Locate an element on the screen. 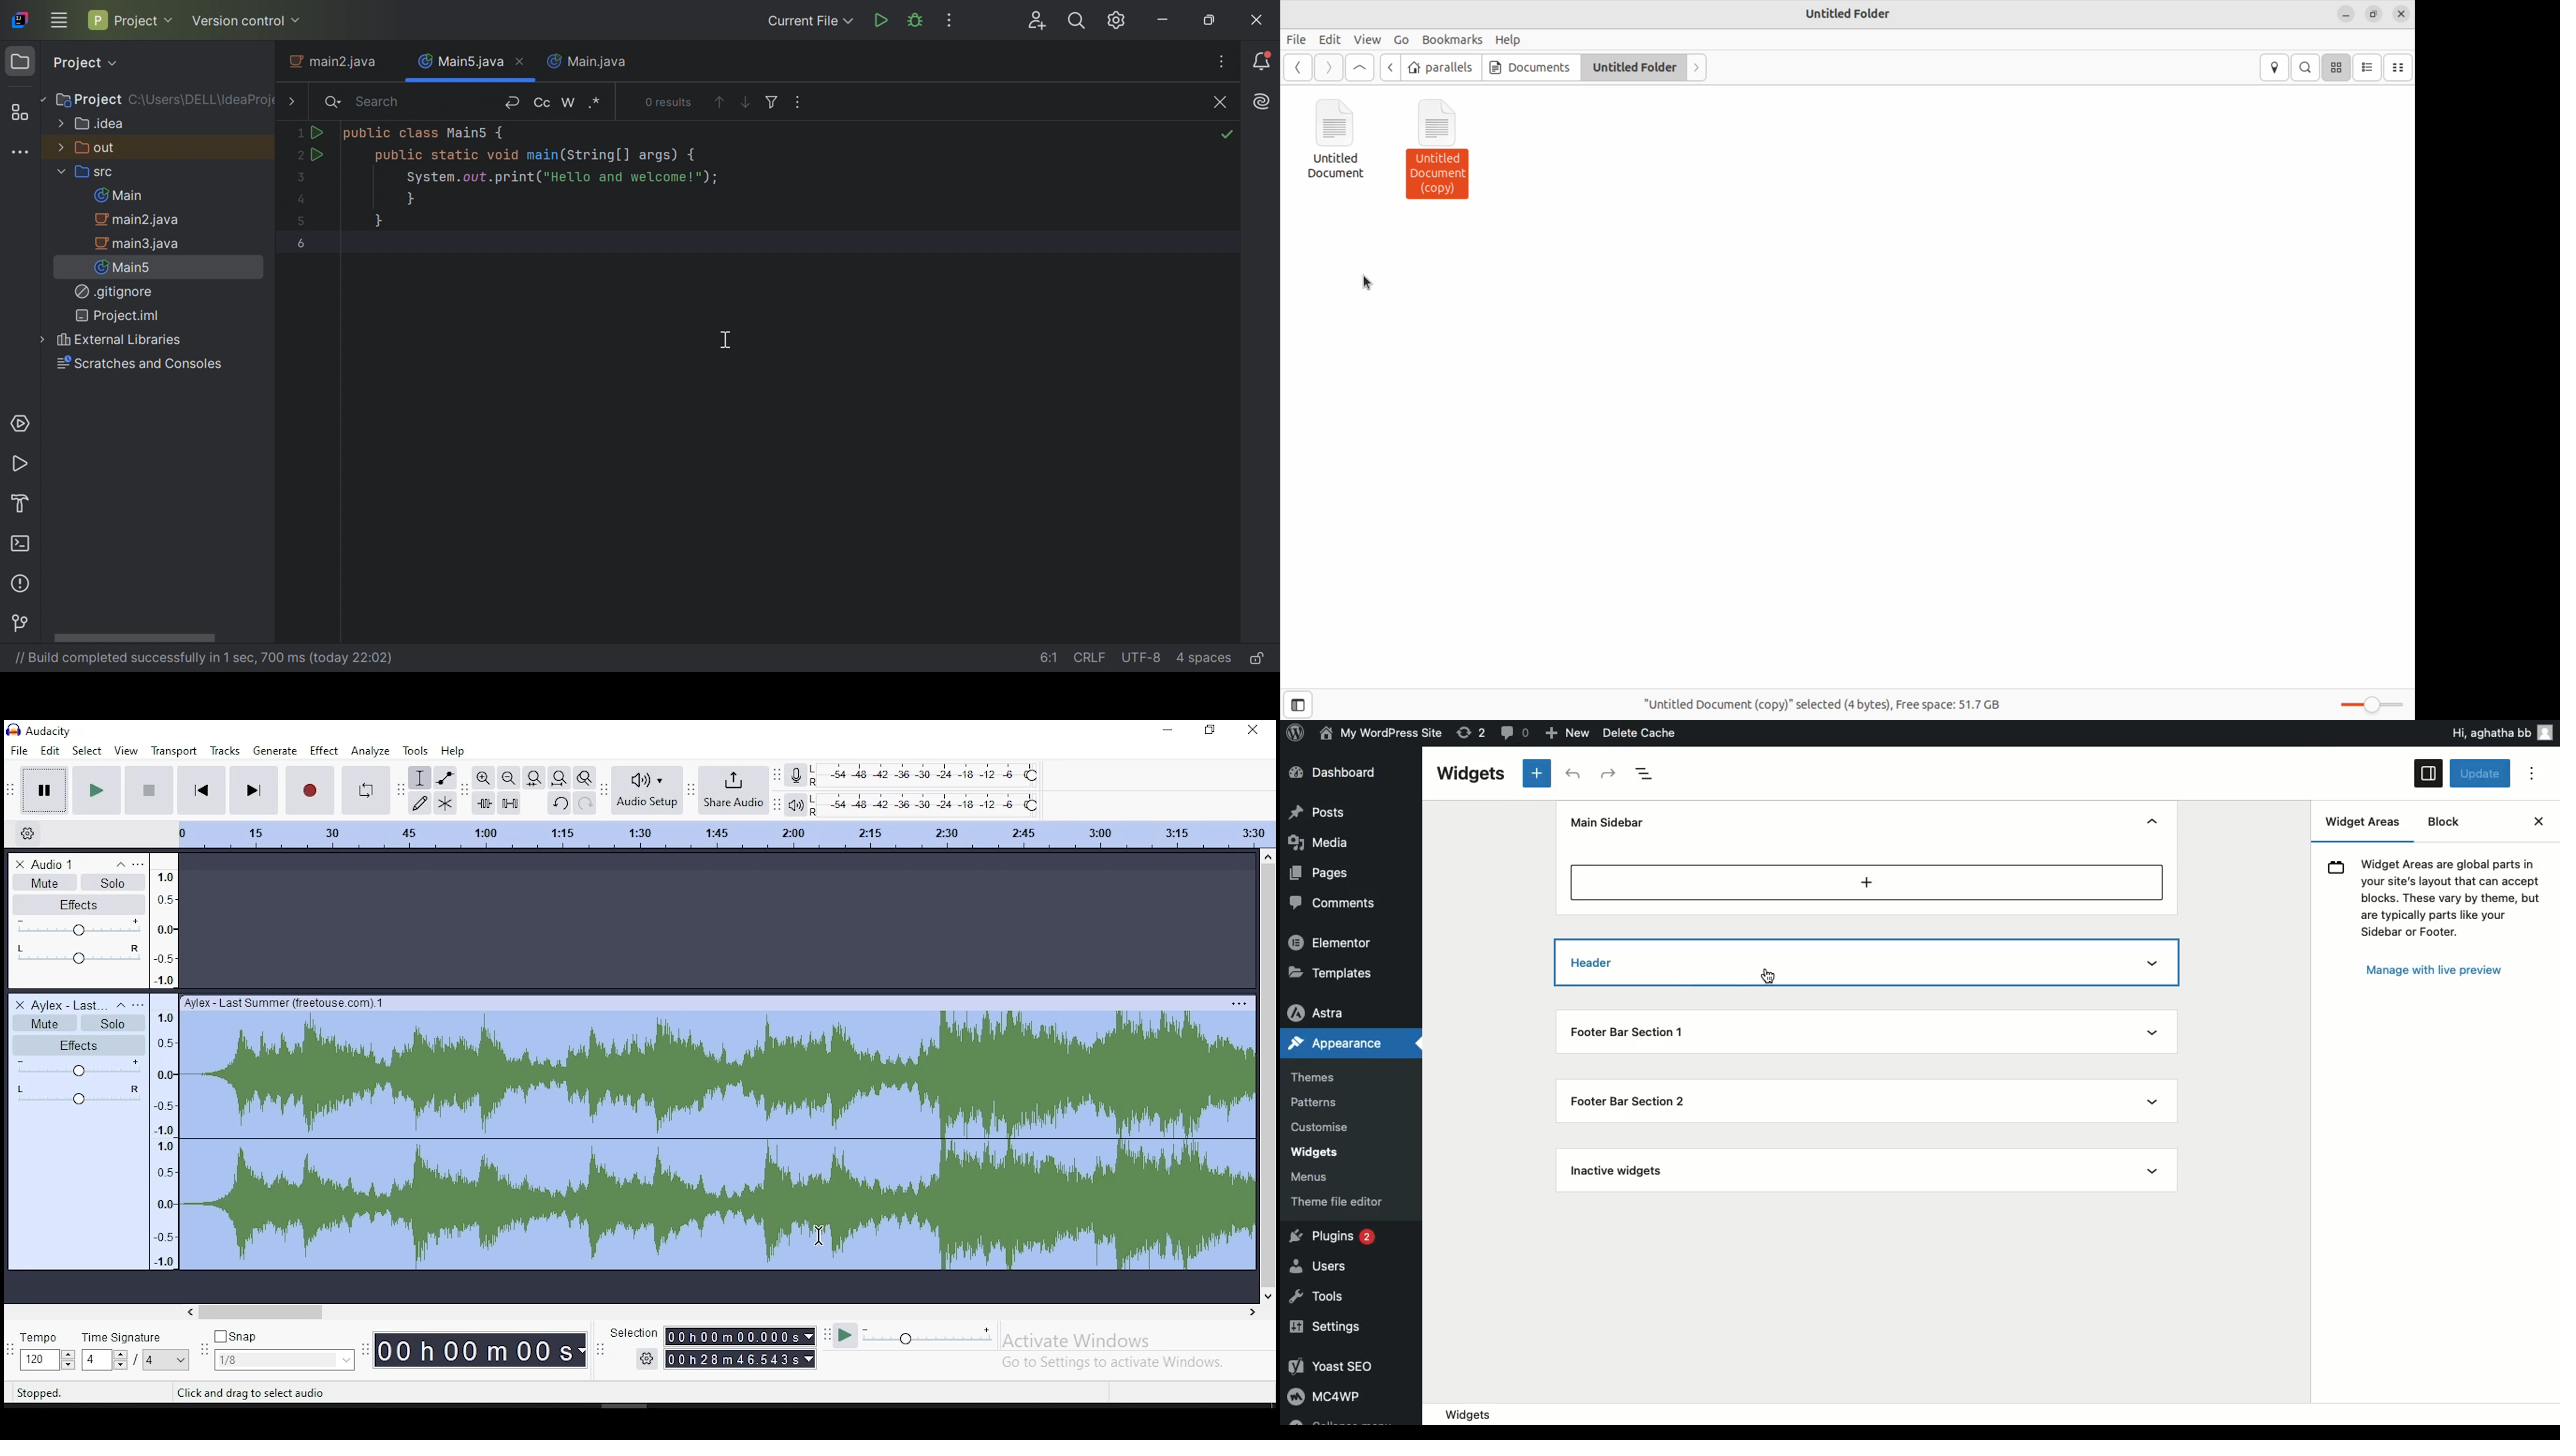  effects is located at coordinates (81, 904).